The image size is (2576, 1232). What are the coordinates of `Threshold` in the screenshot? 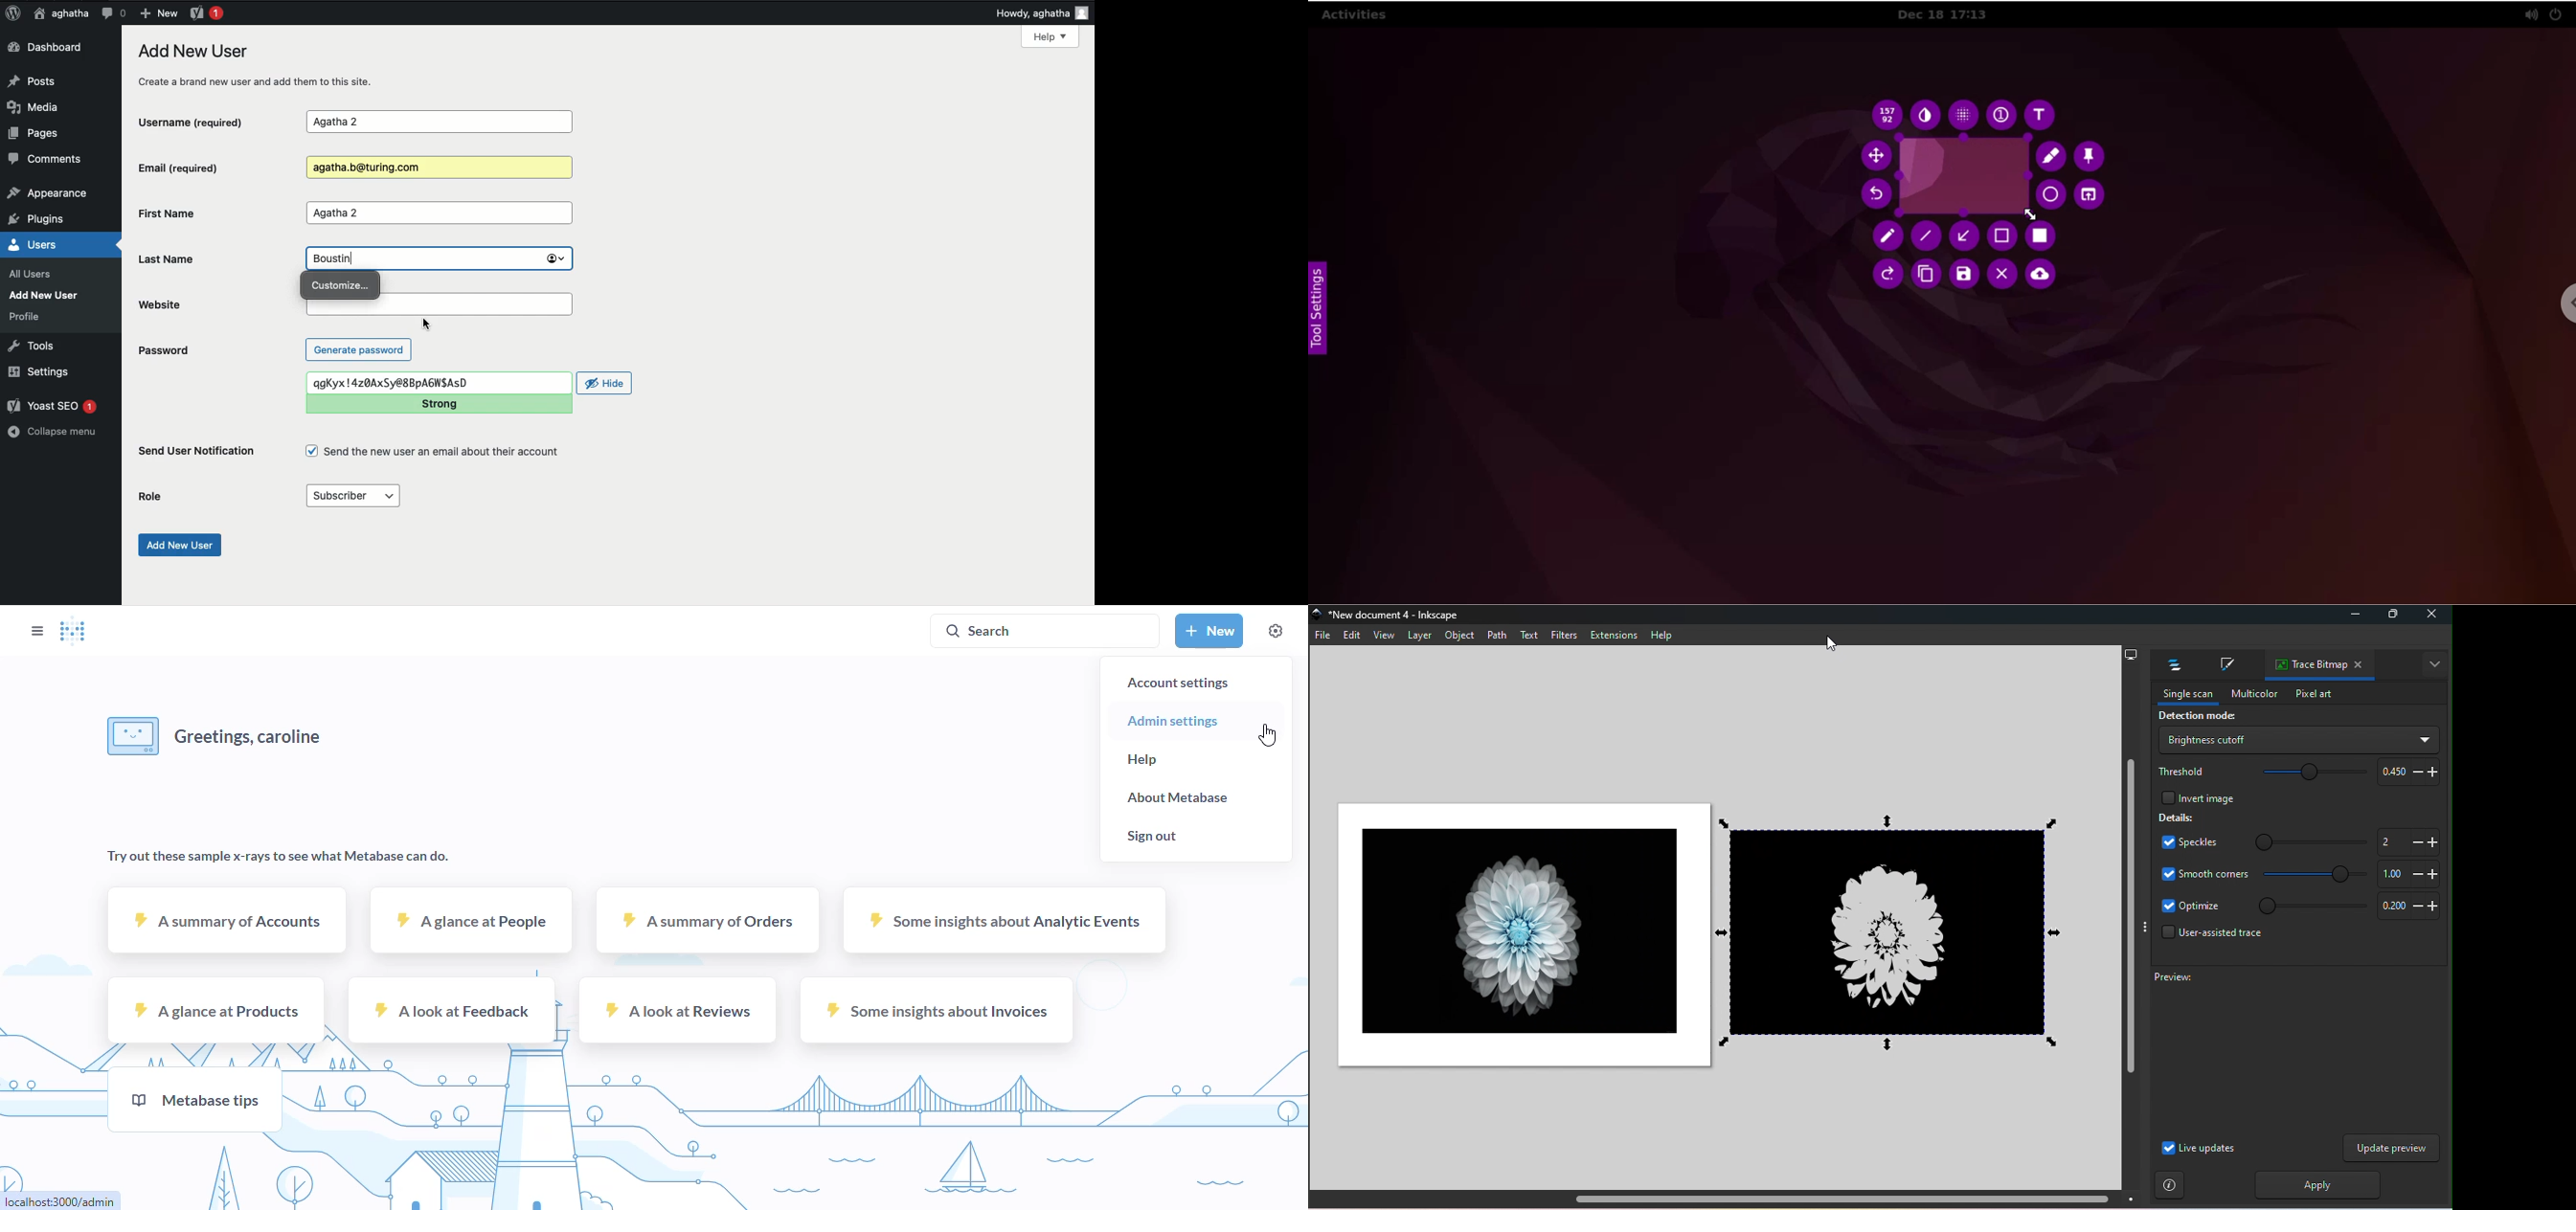 It's located at (2183, 770).